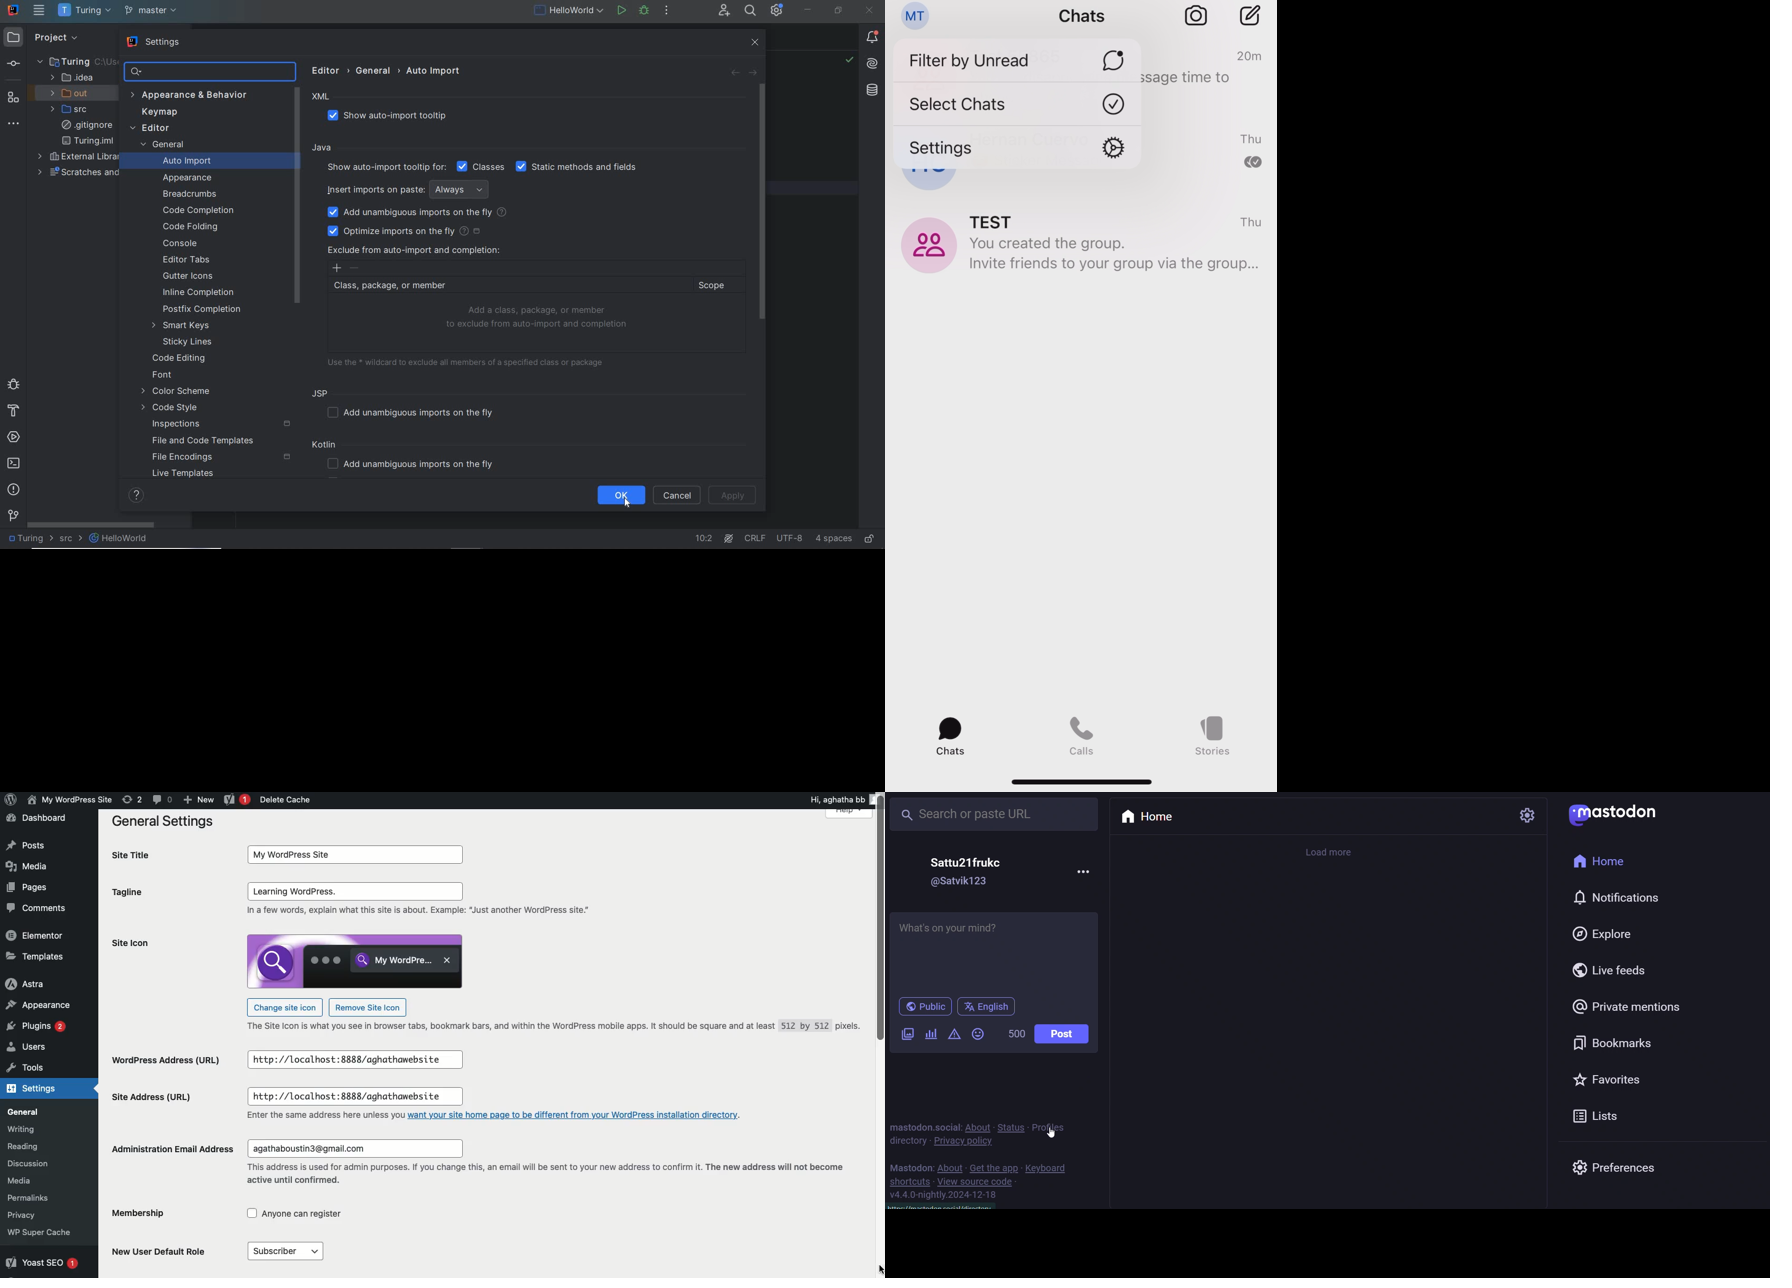 Image resolution: width=1792 pixels, height=1288 pixels. What do you see at coordinates (1253, 149) in the screenshot?
I see `text` at bounding box center [1253, 149].